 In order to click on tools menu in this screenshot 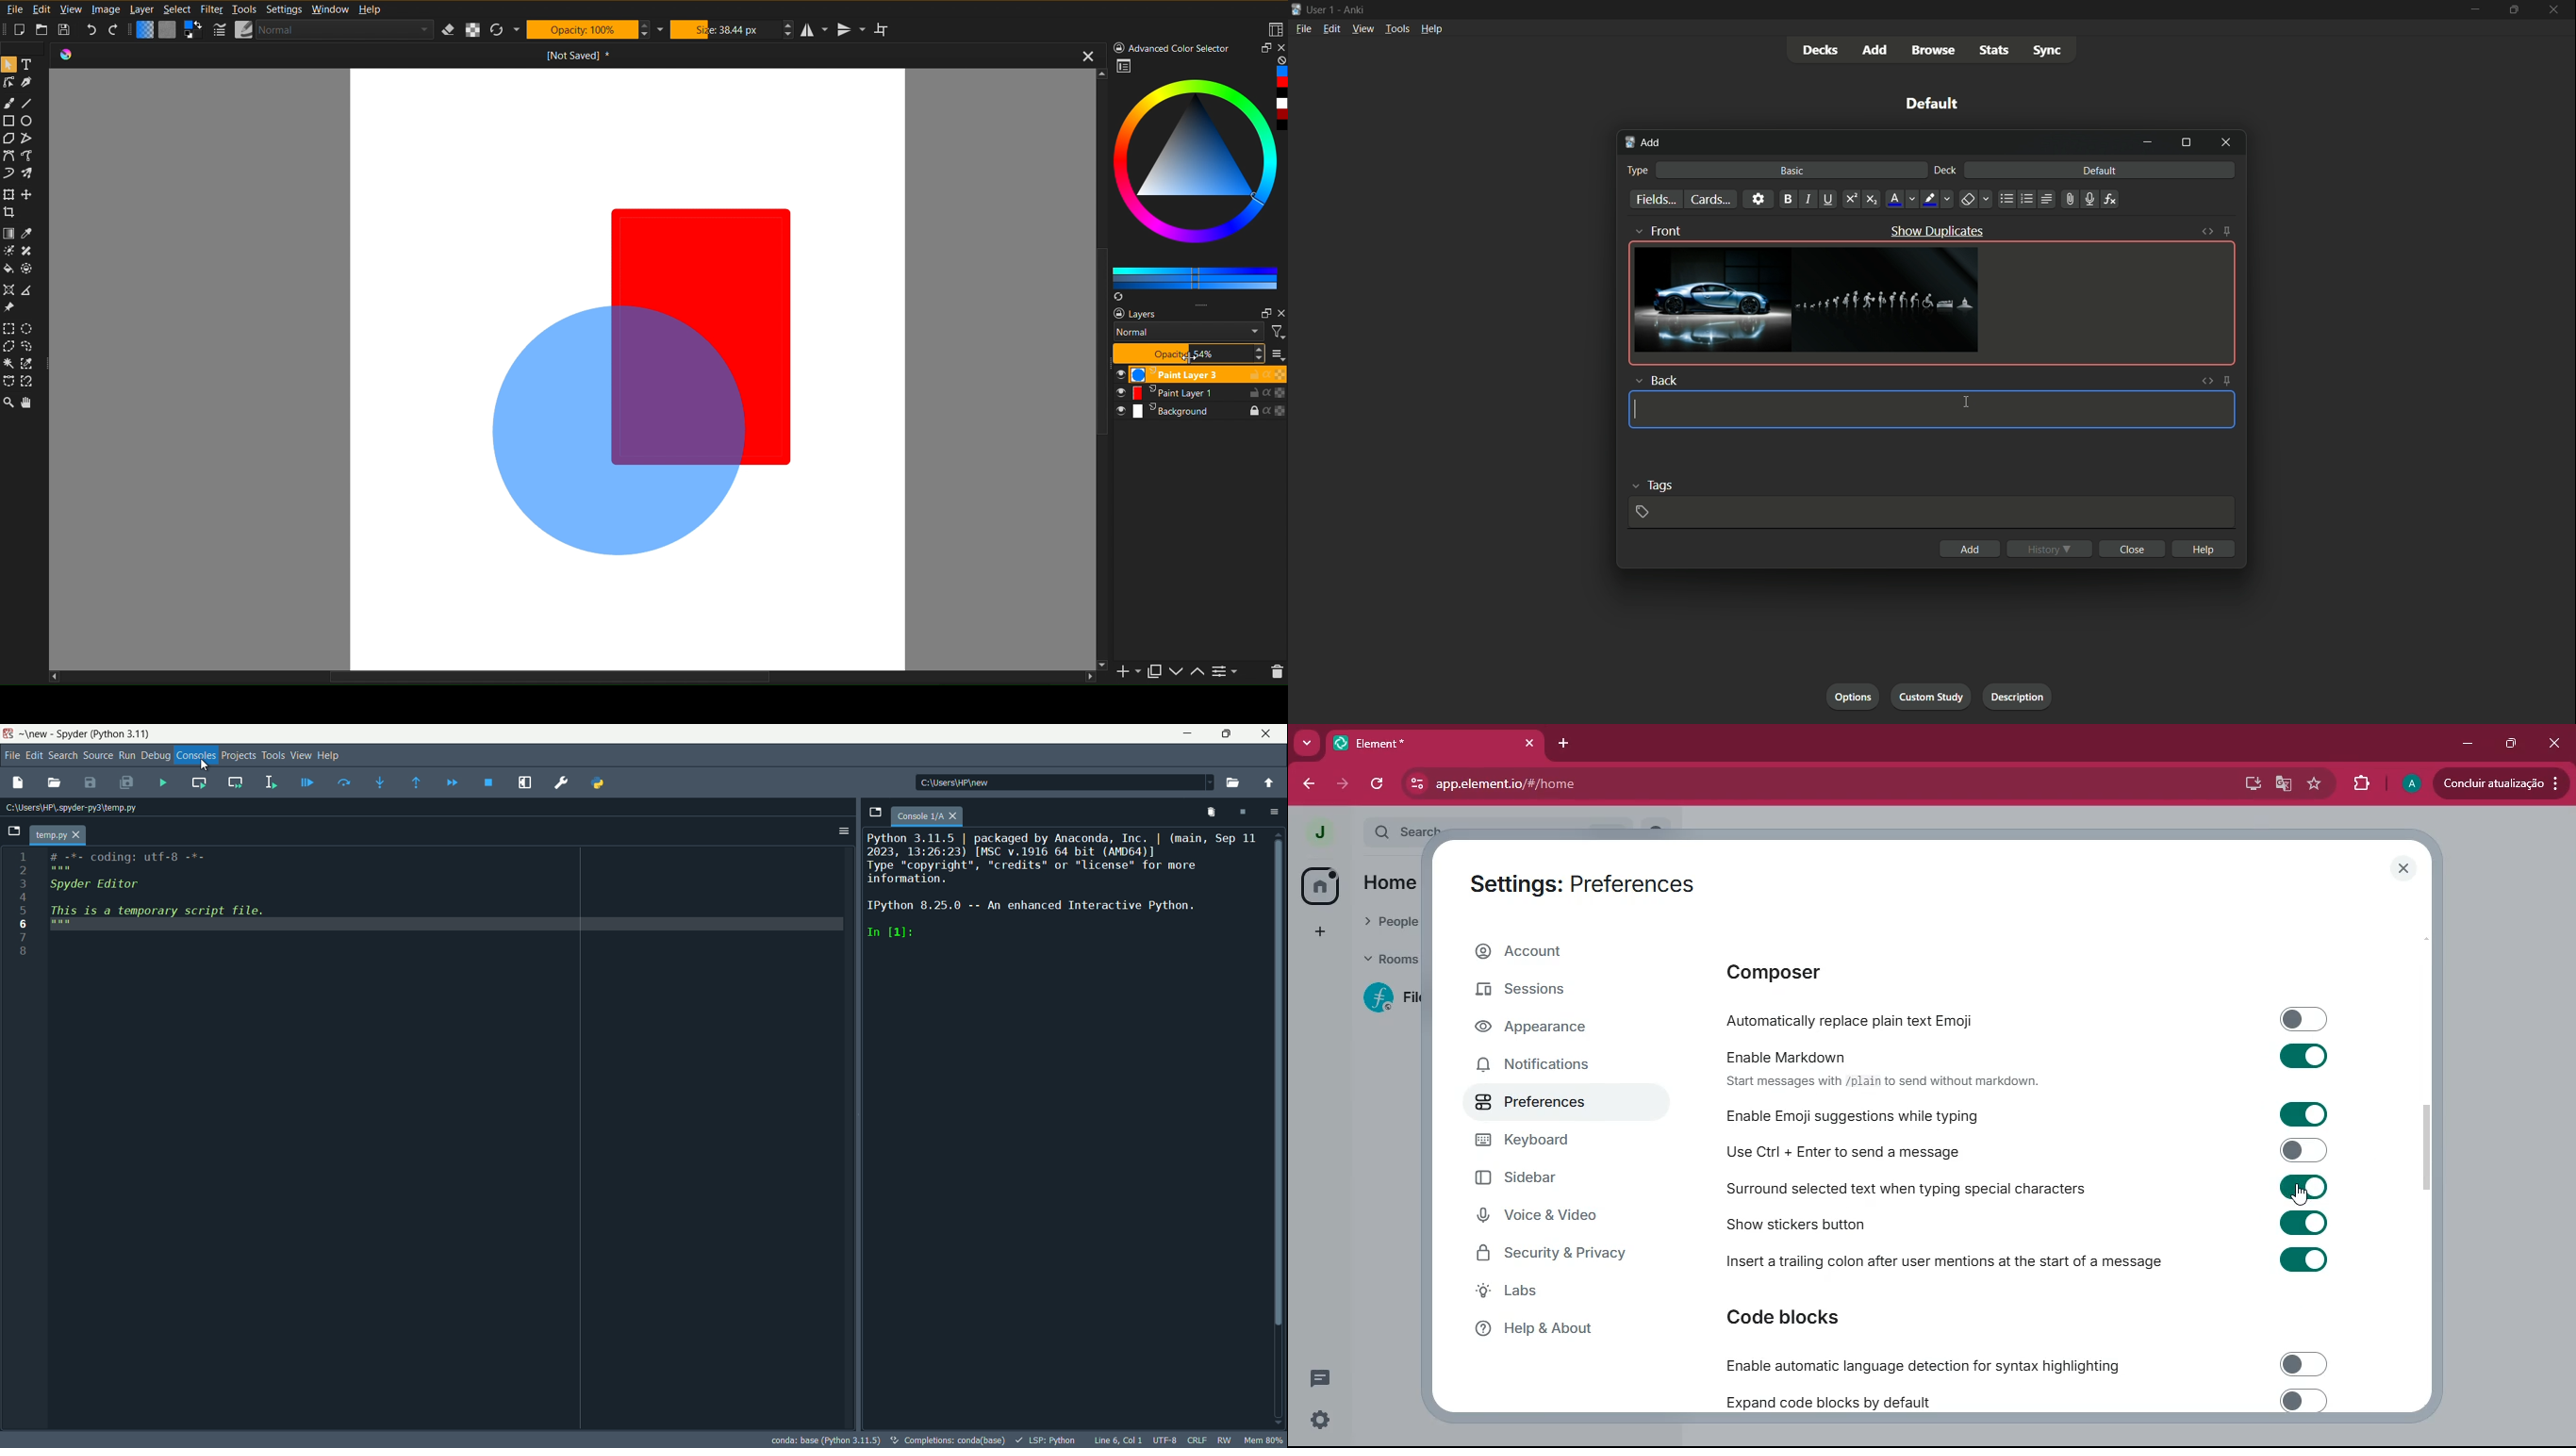, I will do `click(1395, 29)`.